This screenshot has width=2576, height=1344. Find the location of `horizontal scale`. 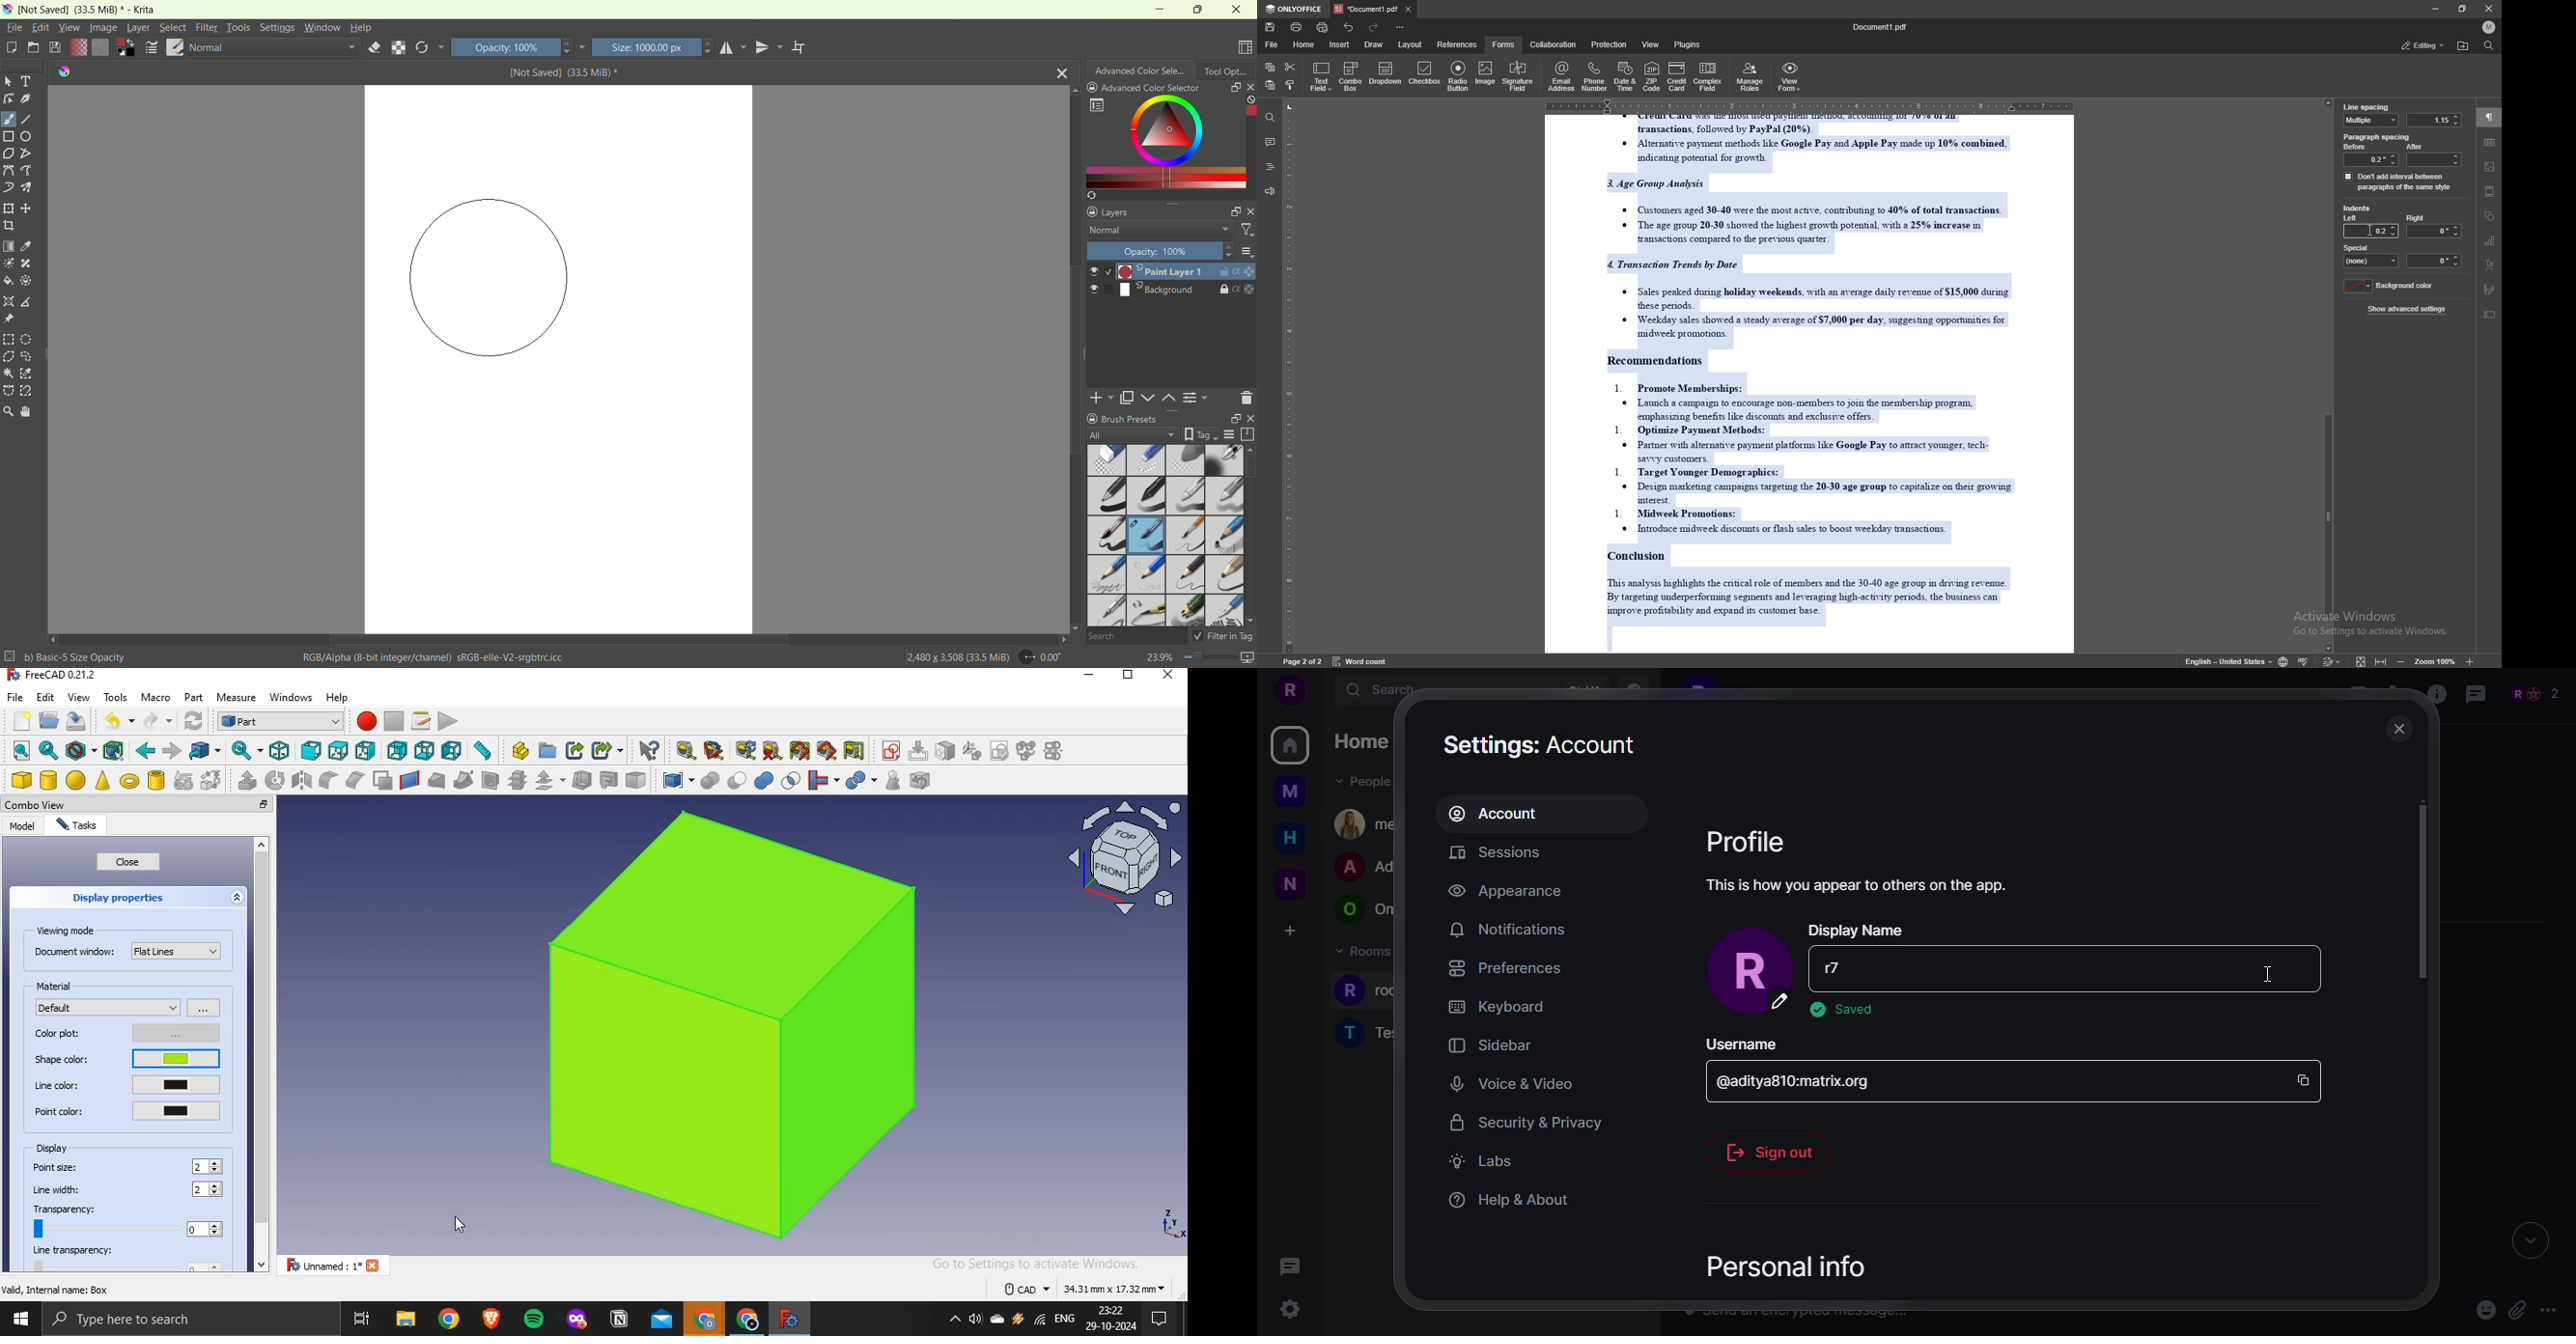

horizontal scale is located at coordinates (1808, 104).